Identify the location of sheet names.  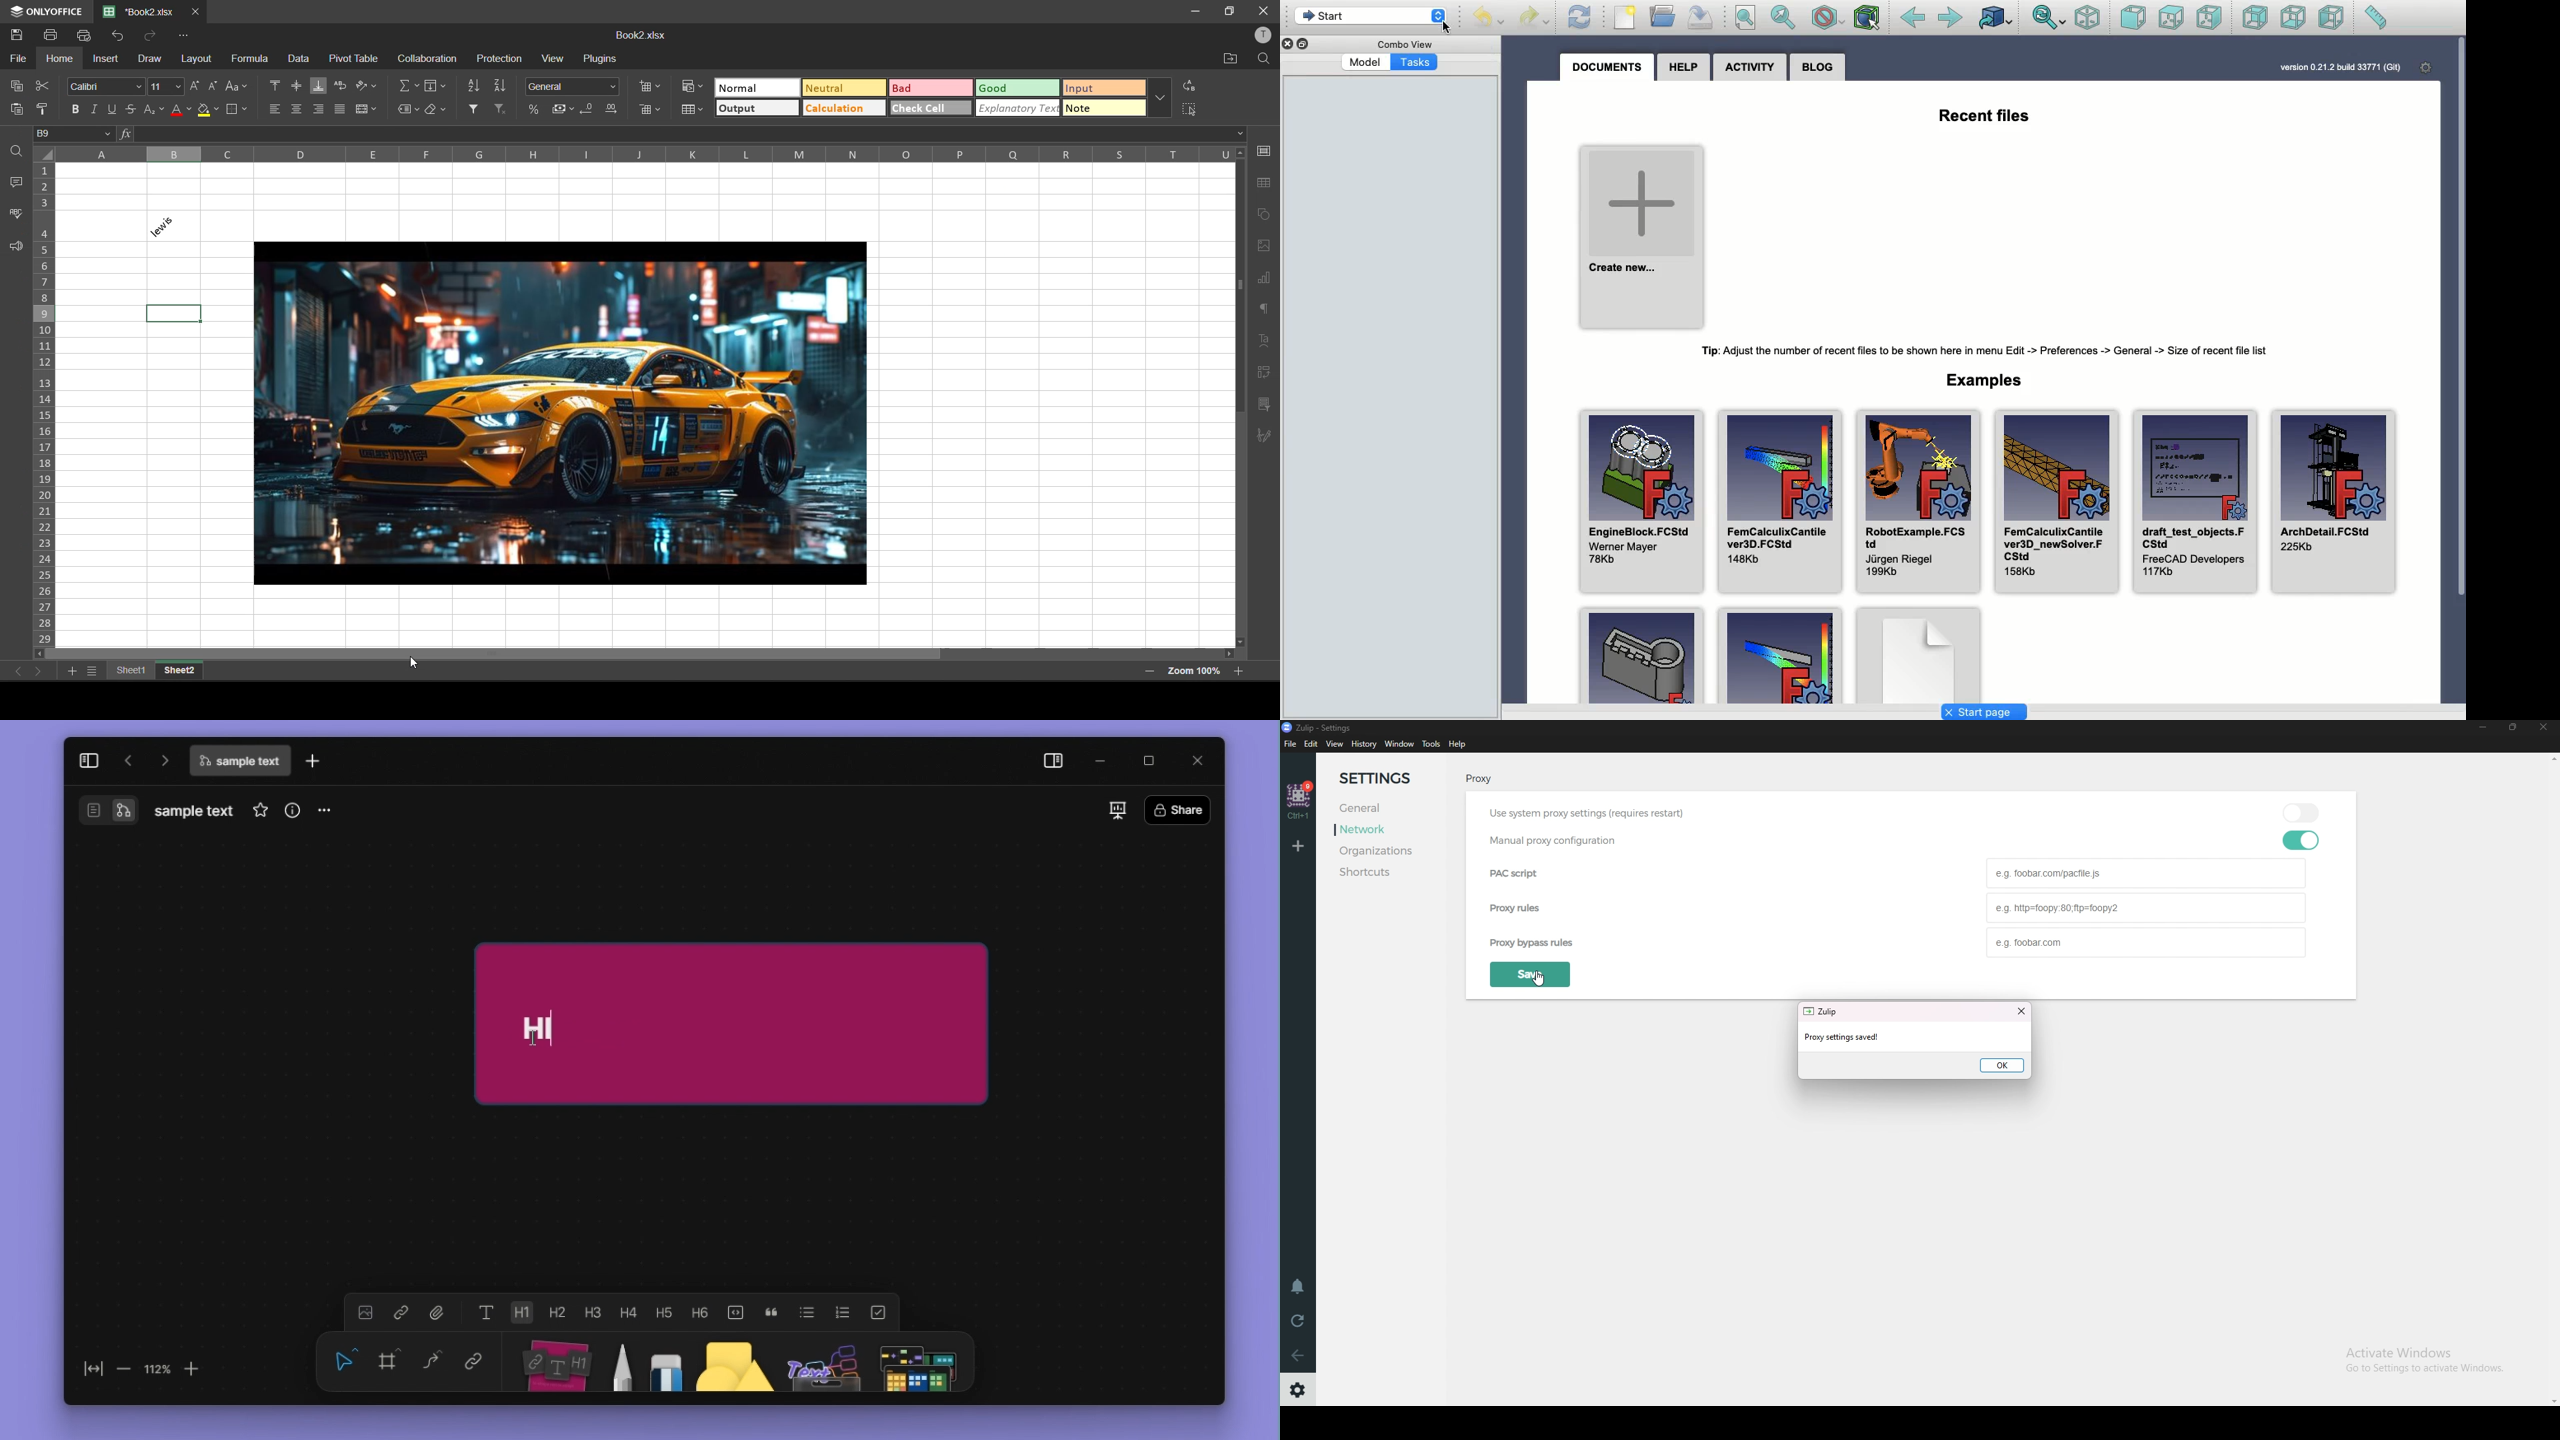
(159, 671).